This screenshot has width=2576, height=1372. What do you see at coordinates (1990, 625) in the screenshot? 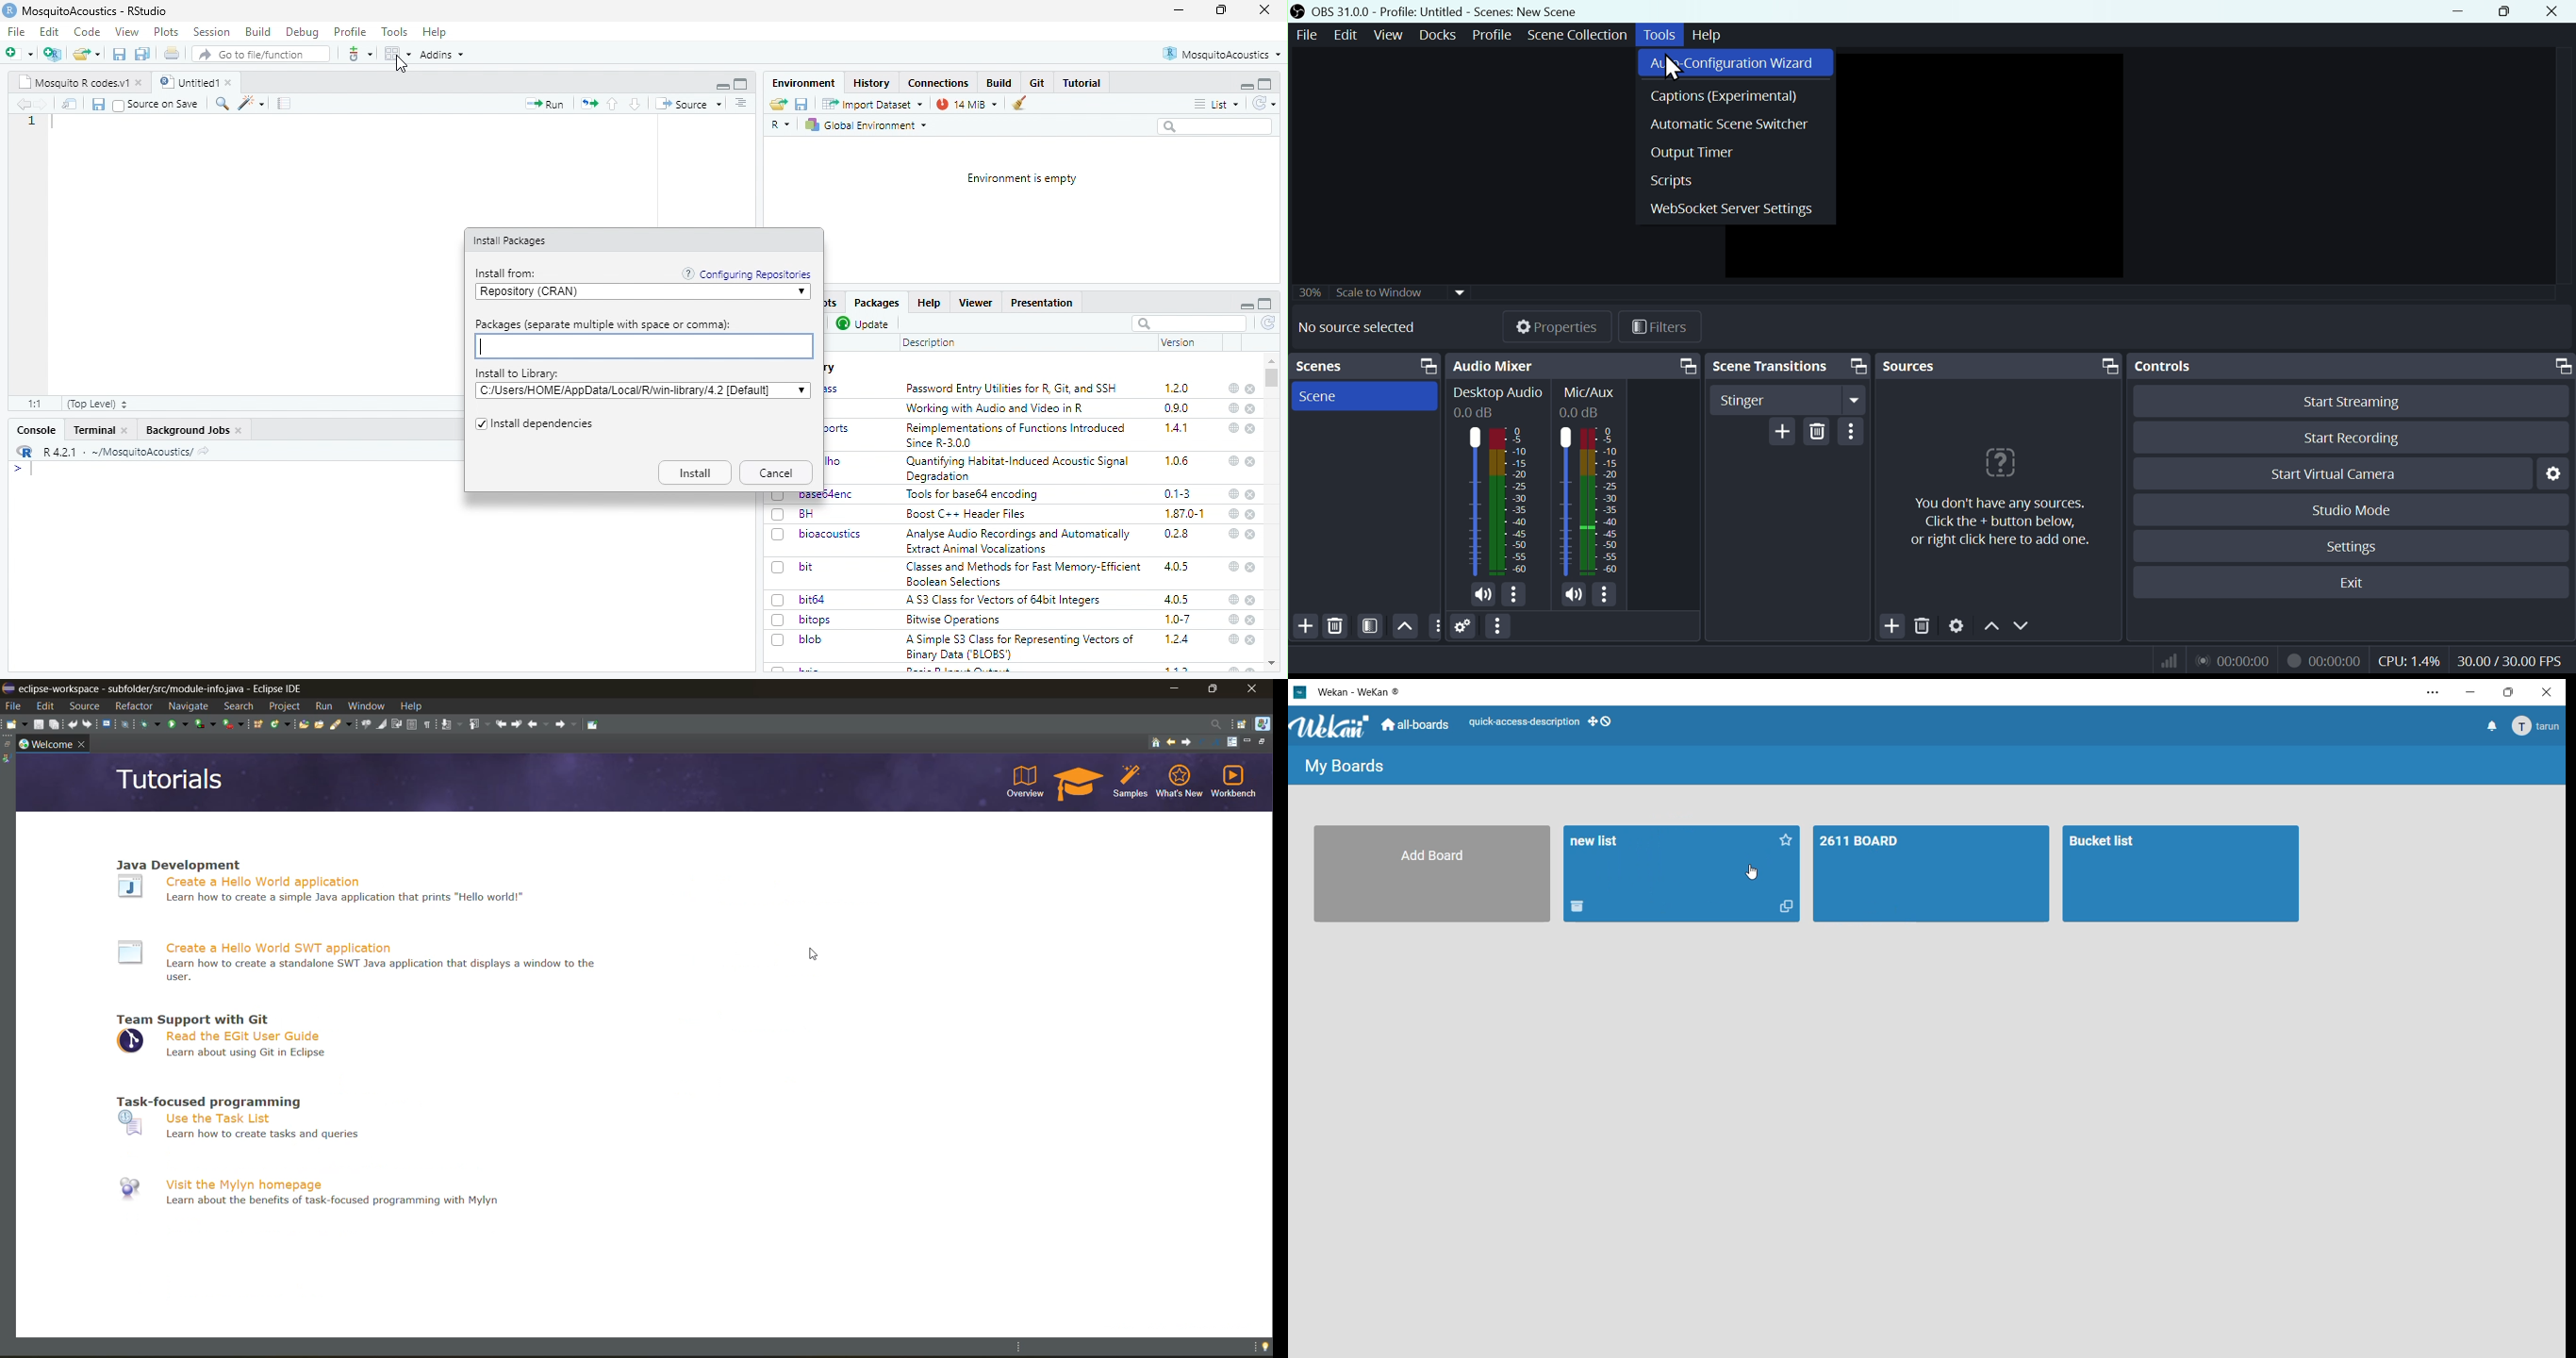
I see `Up` at bounding box center [1990, 625].